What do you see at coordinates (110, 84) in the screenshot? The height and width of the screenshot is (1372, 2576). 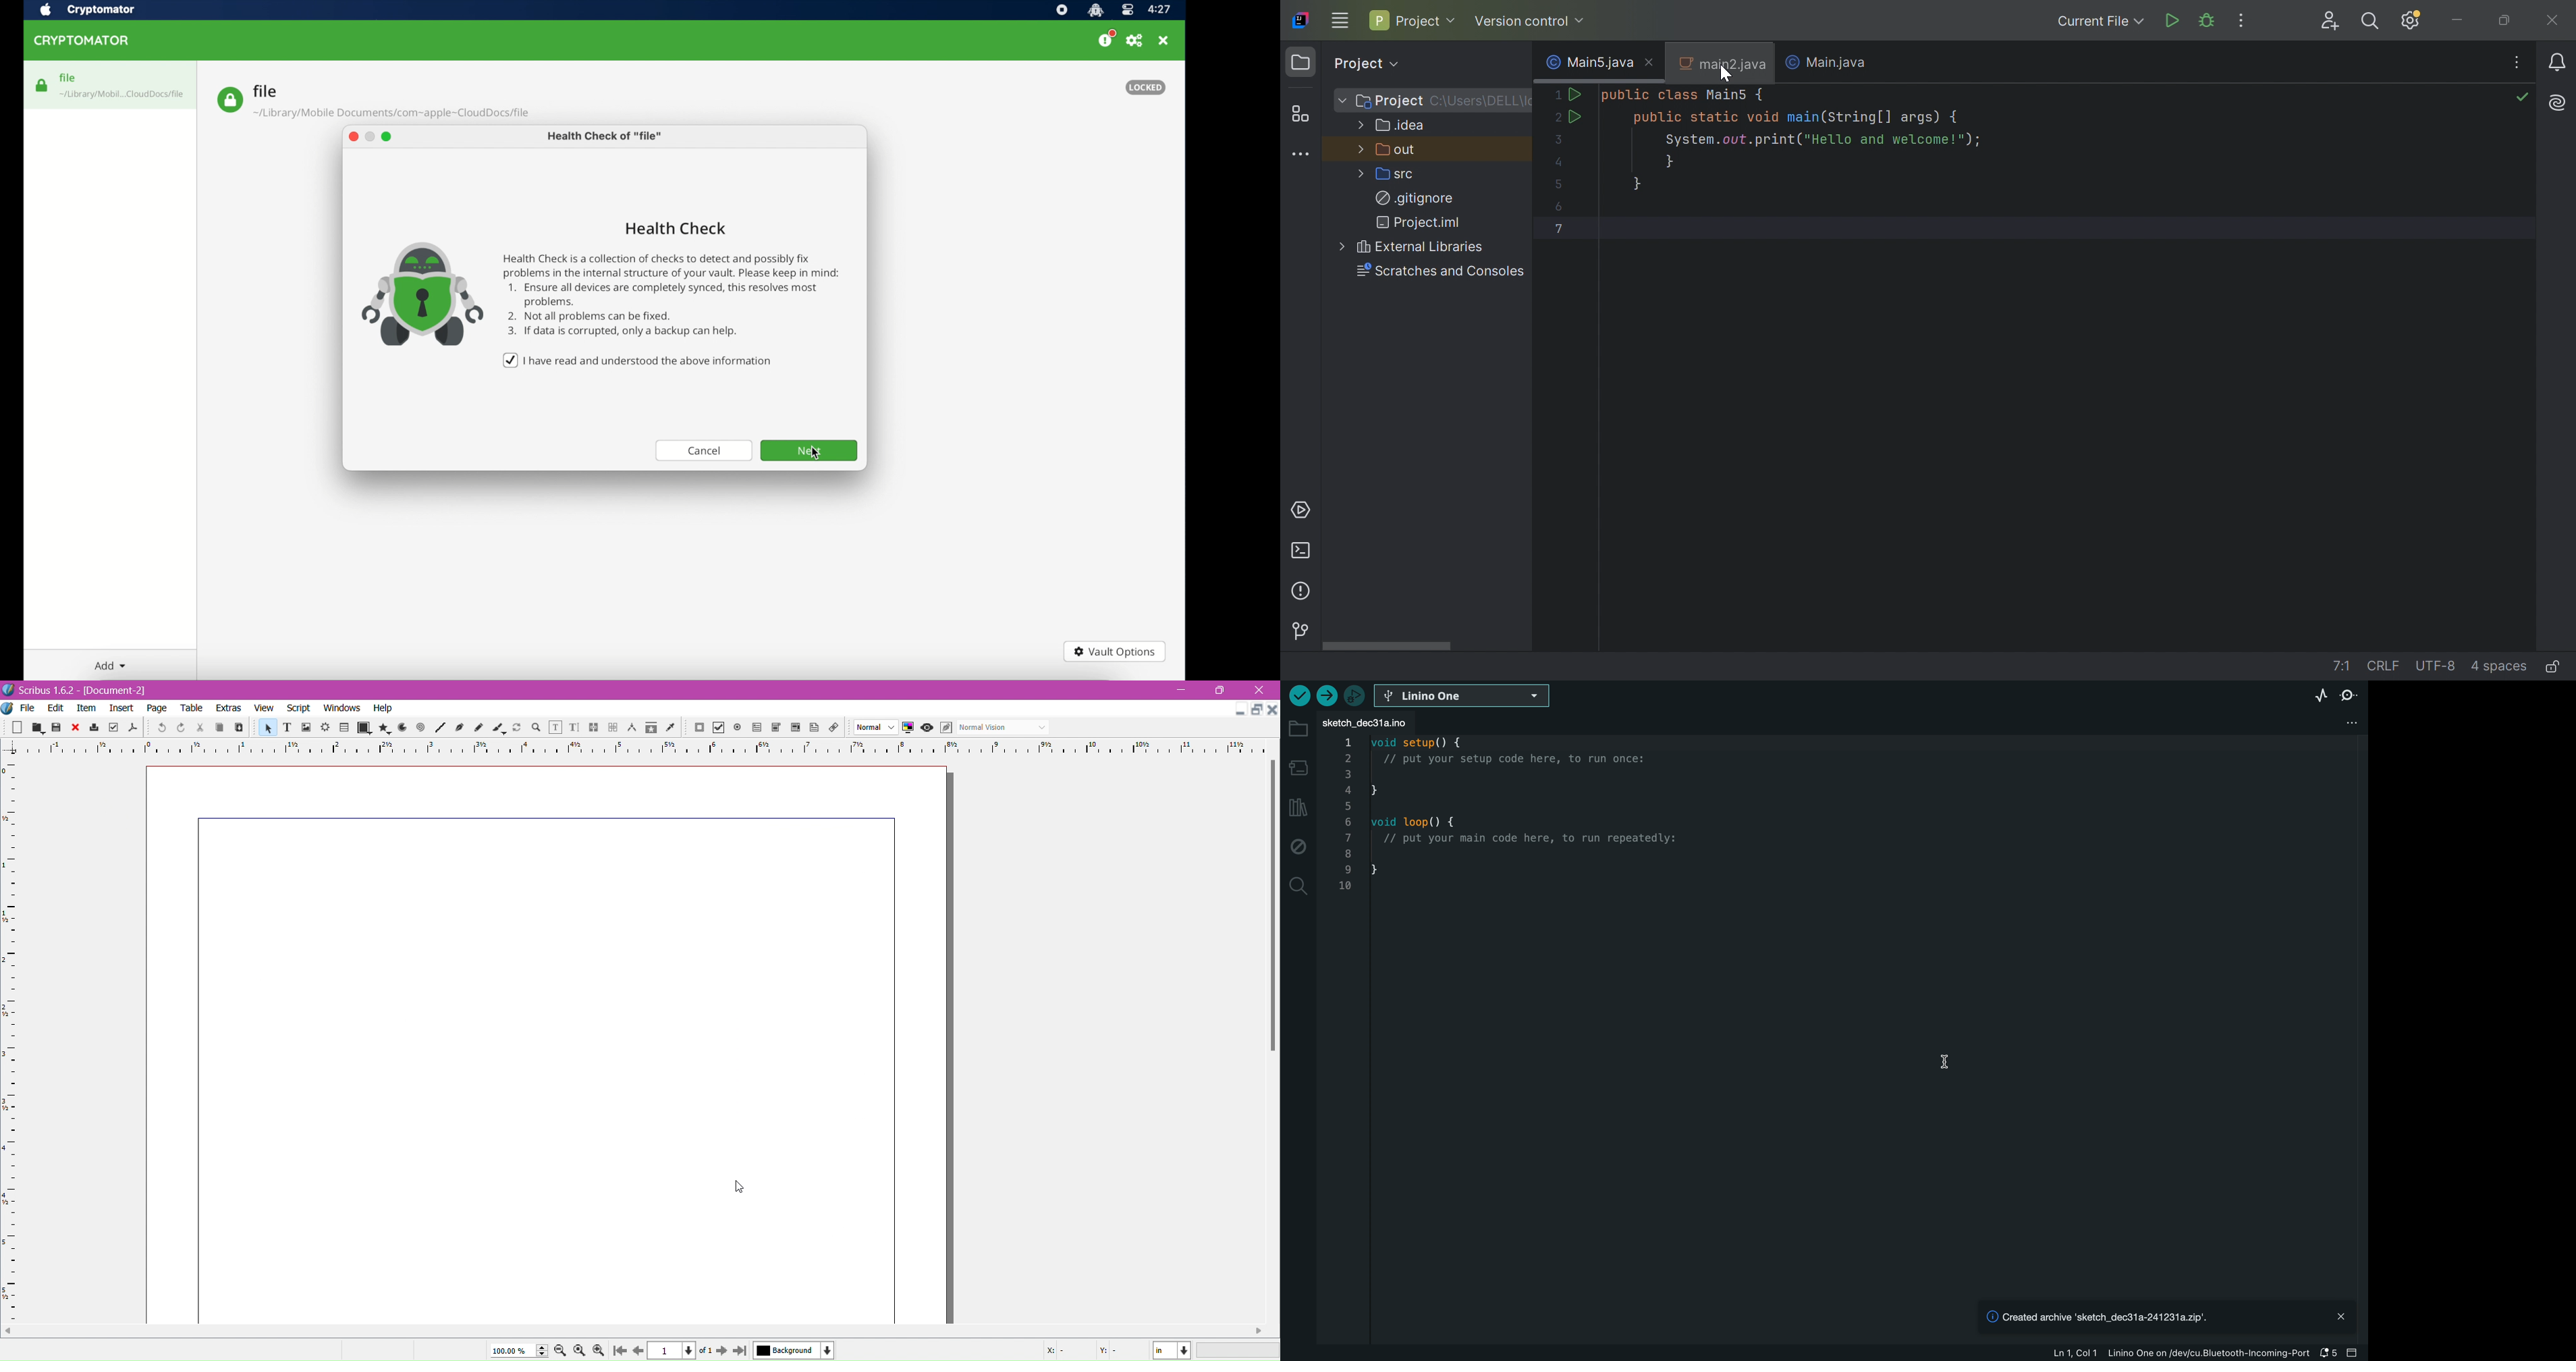 I see `file highlighted` at bounding box center [110, 84].